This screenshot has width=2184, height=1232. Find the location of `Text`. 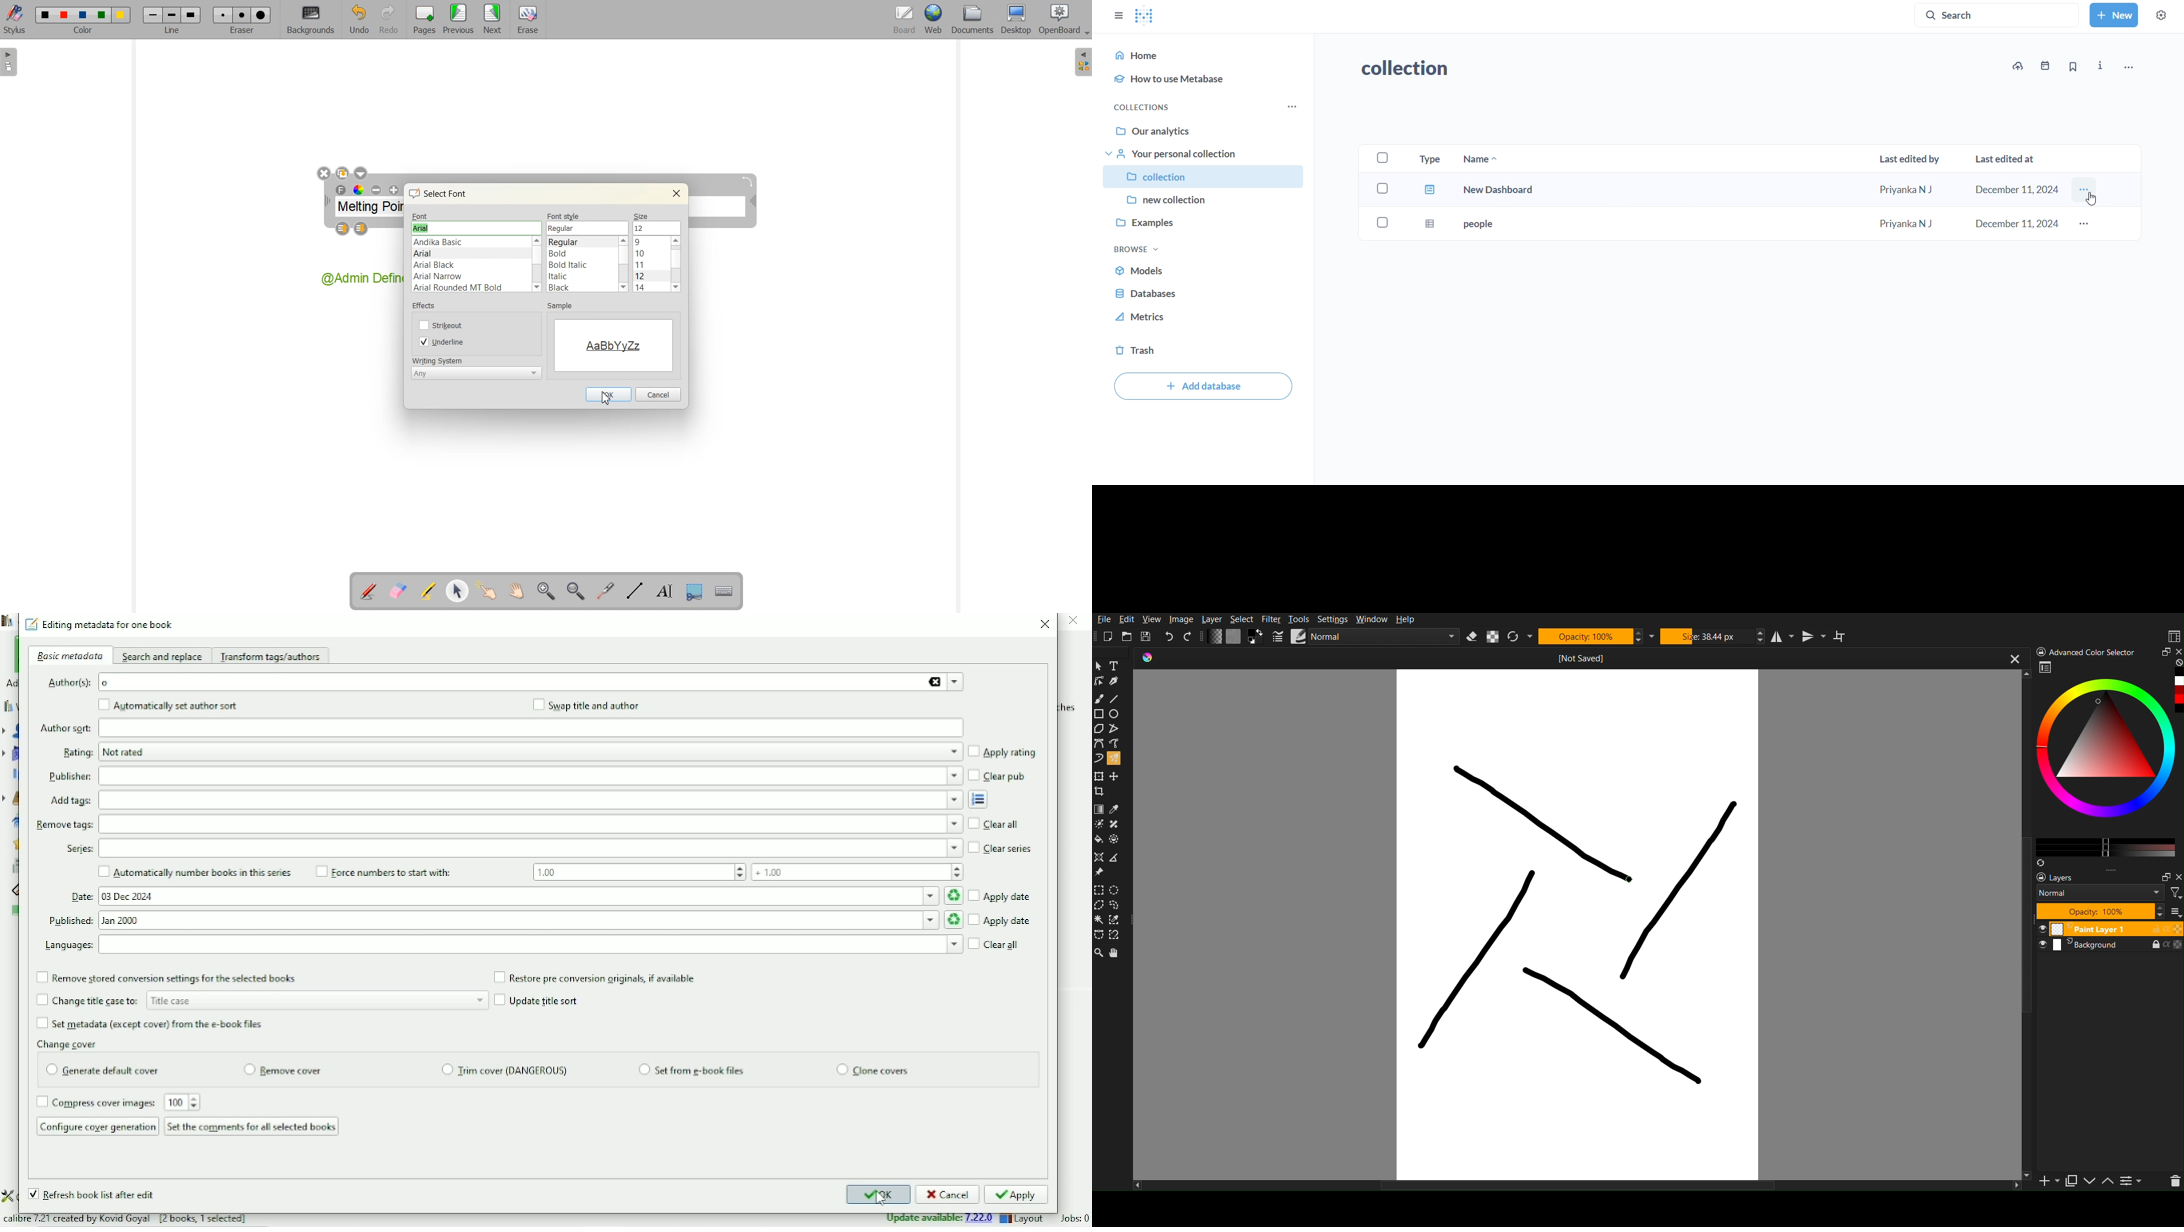

Text is located at coordinates (1118, 665).